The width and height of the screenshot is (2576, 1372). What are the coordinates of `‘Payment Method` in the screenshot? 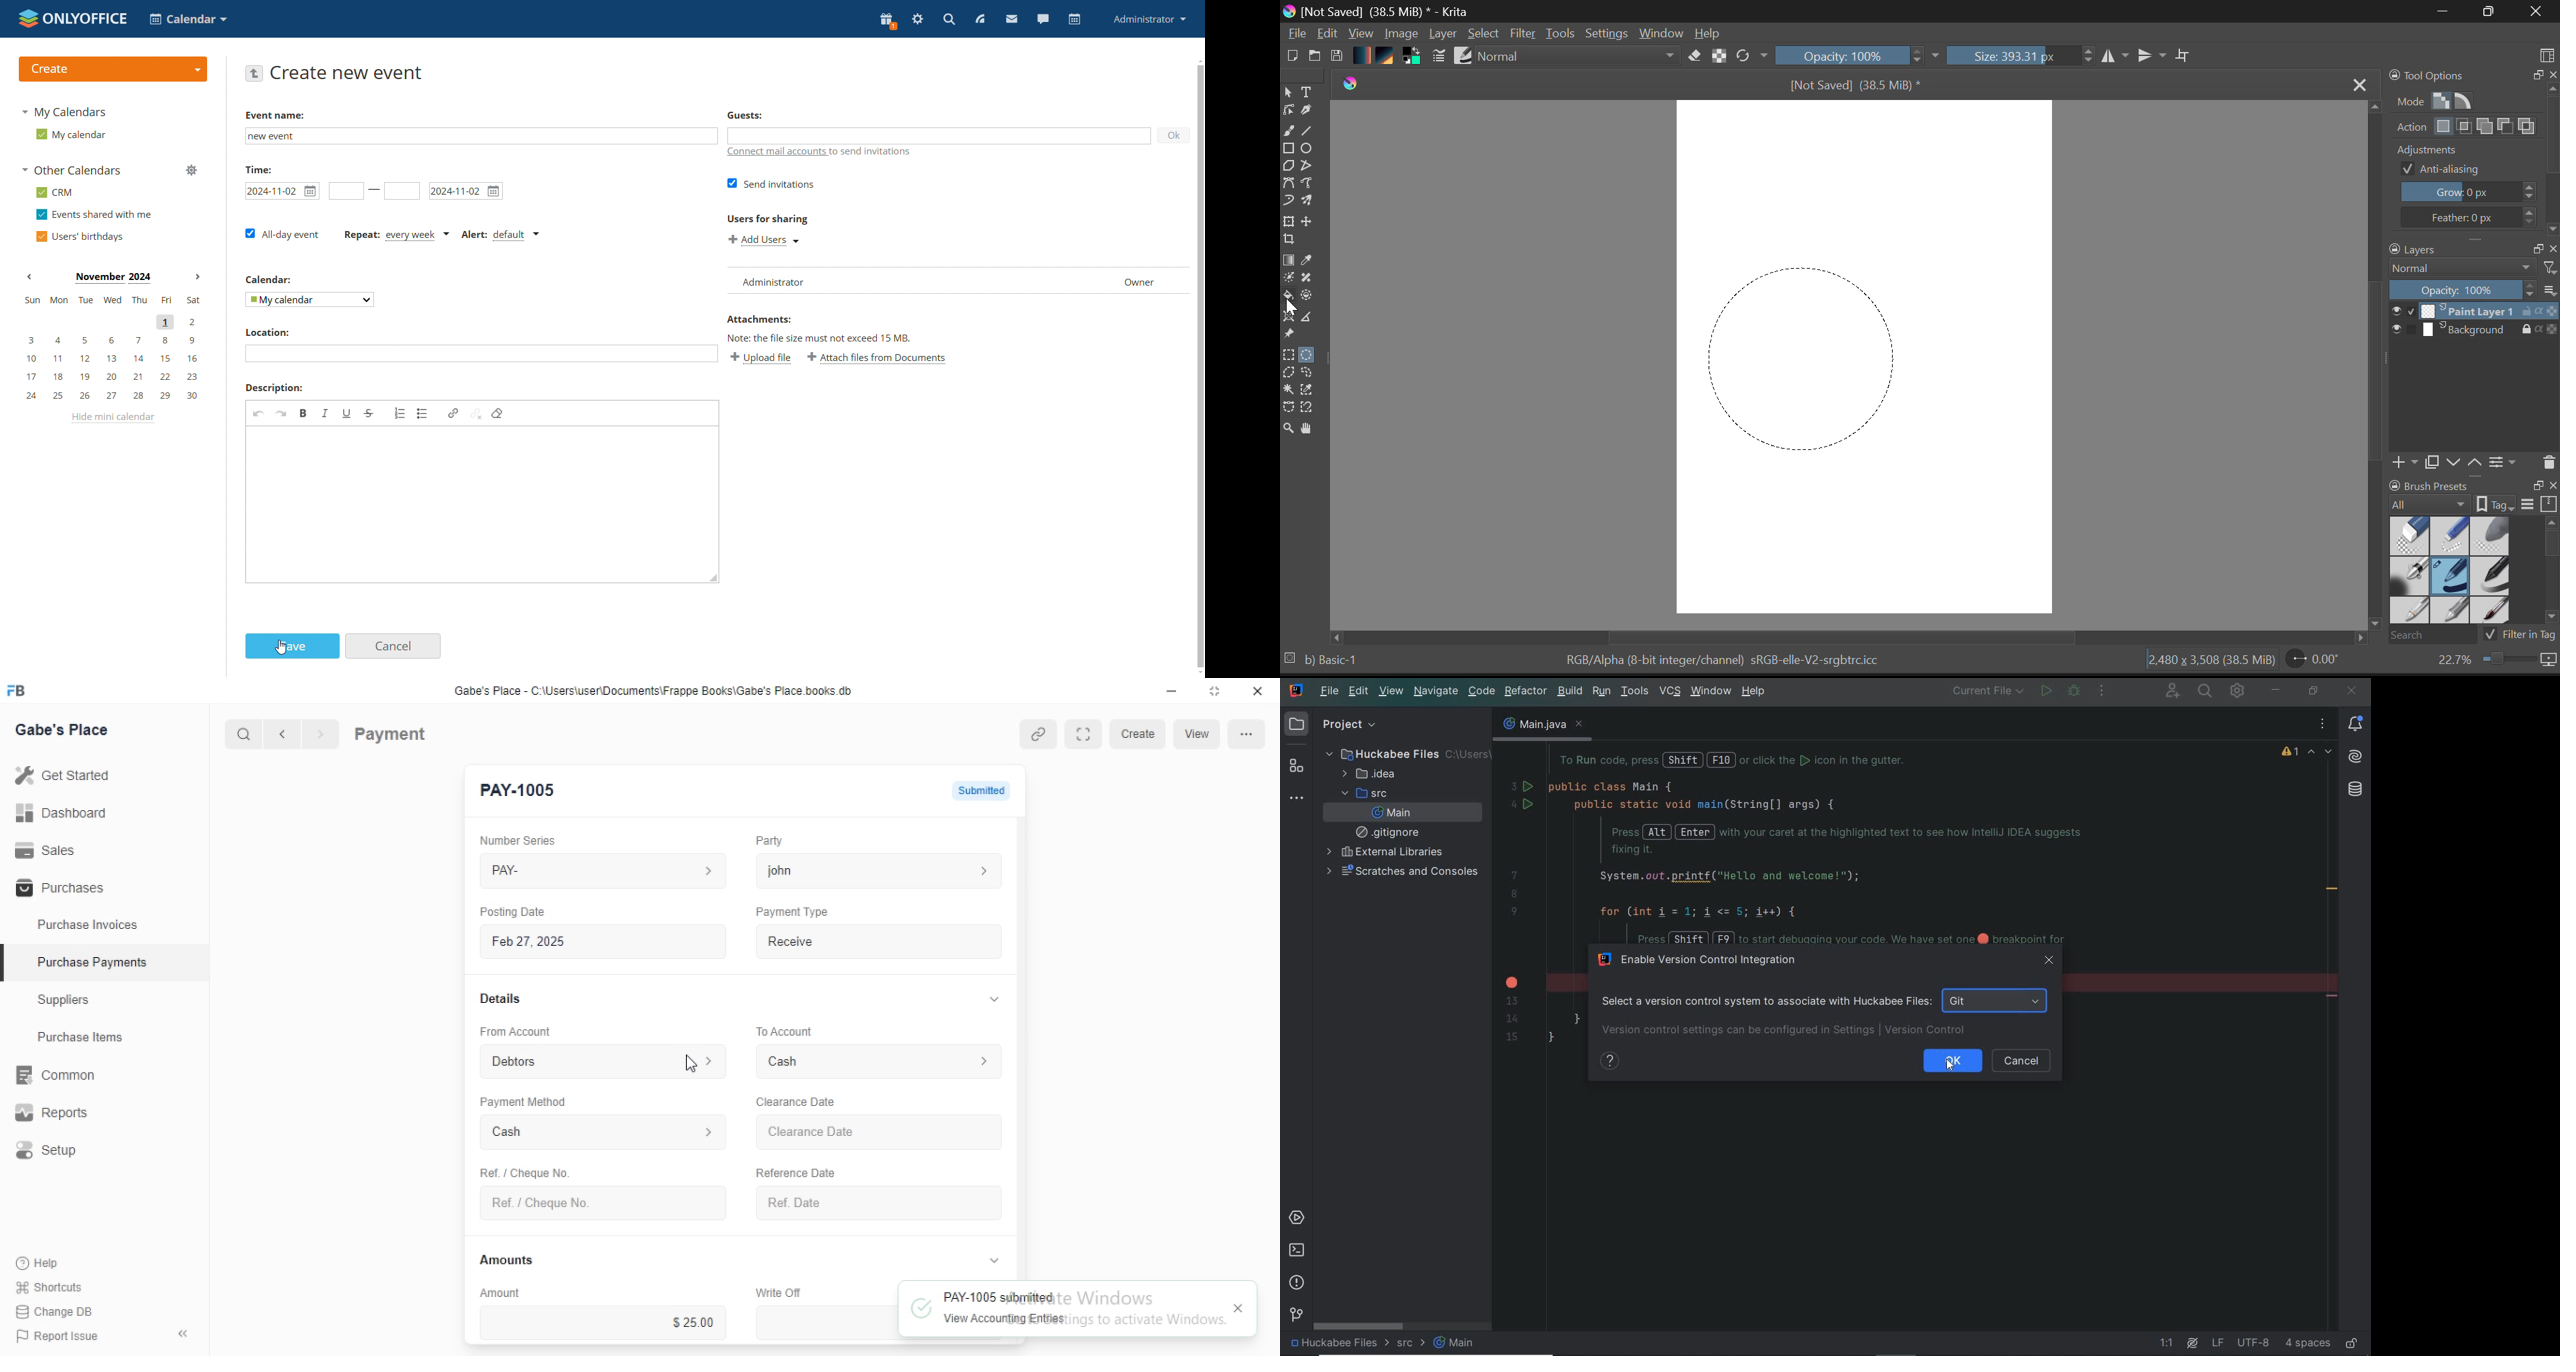 It's located at (522, 1101).